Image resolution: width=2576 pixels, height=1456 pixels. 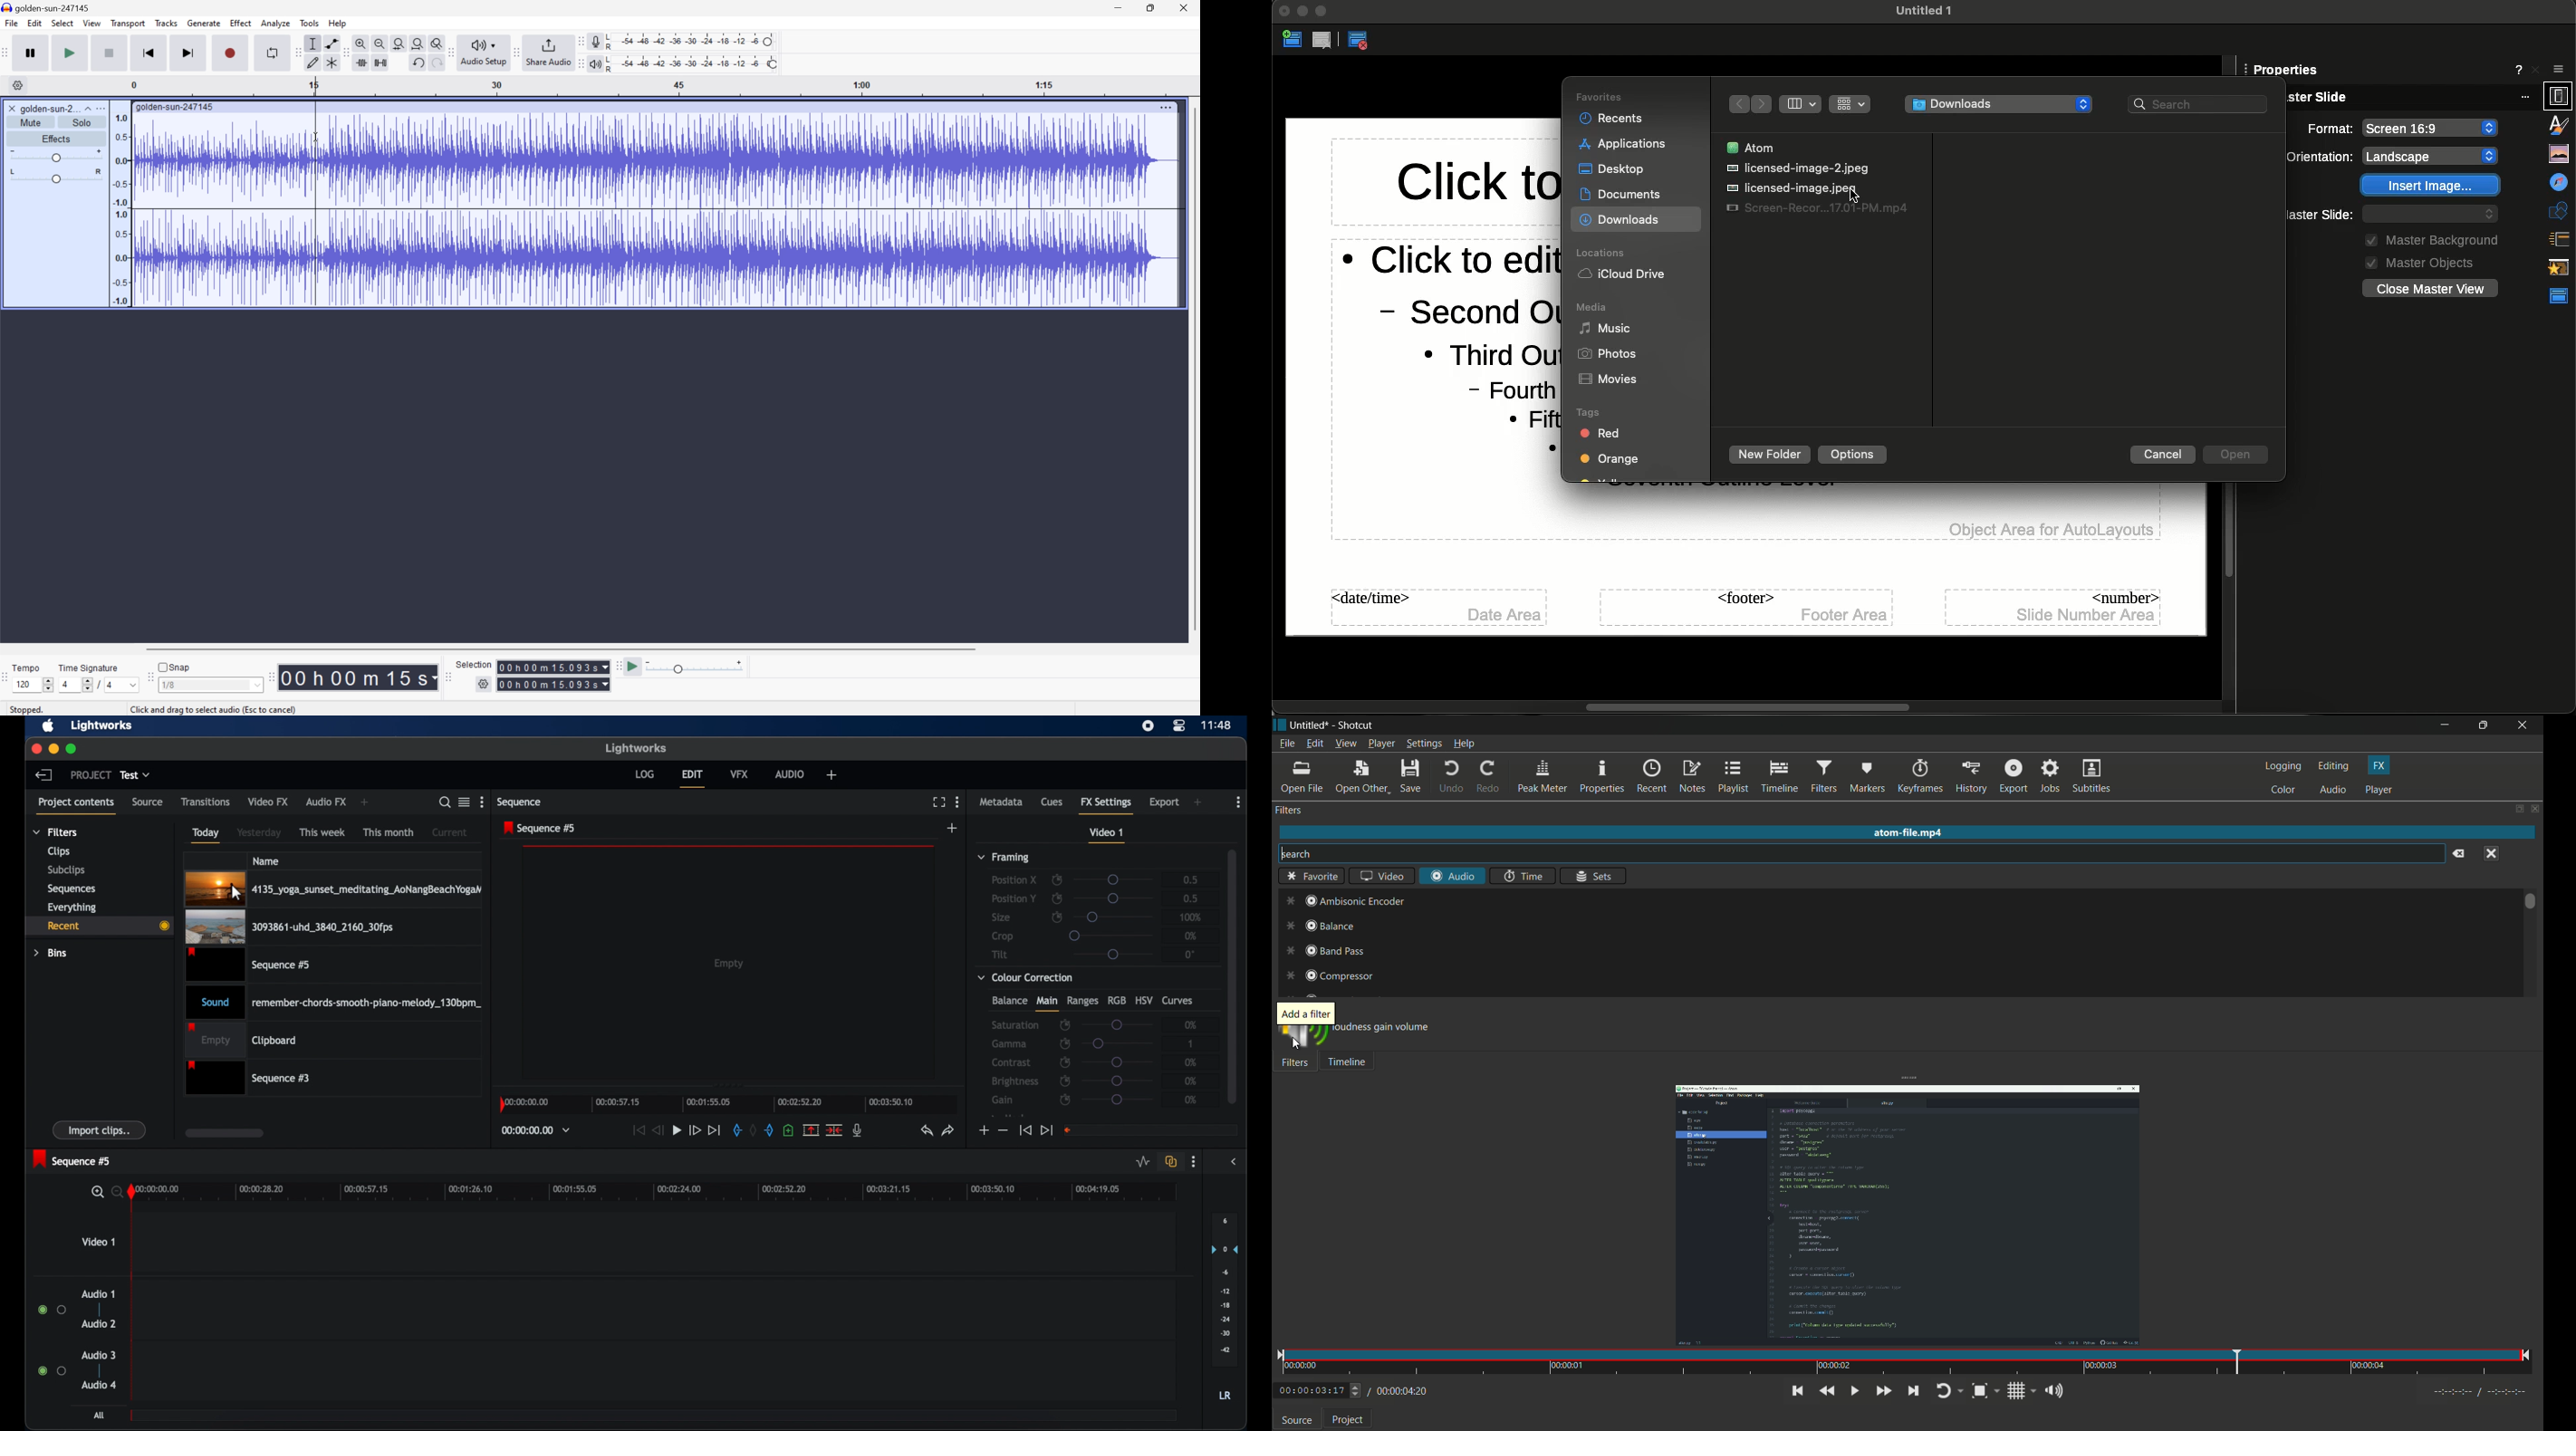 What do you see at coordinates (2522, 68) in the screenshot?
I see `More options` at bounding box center [2522, 68].